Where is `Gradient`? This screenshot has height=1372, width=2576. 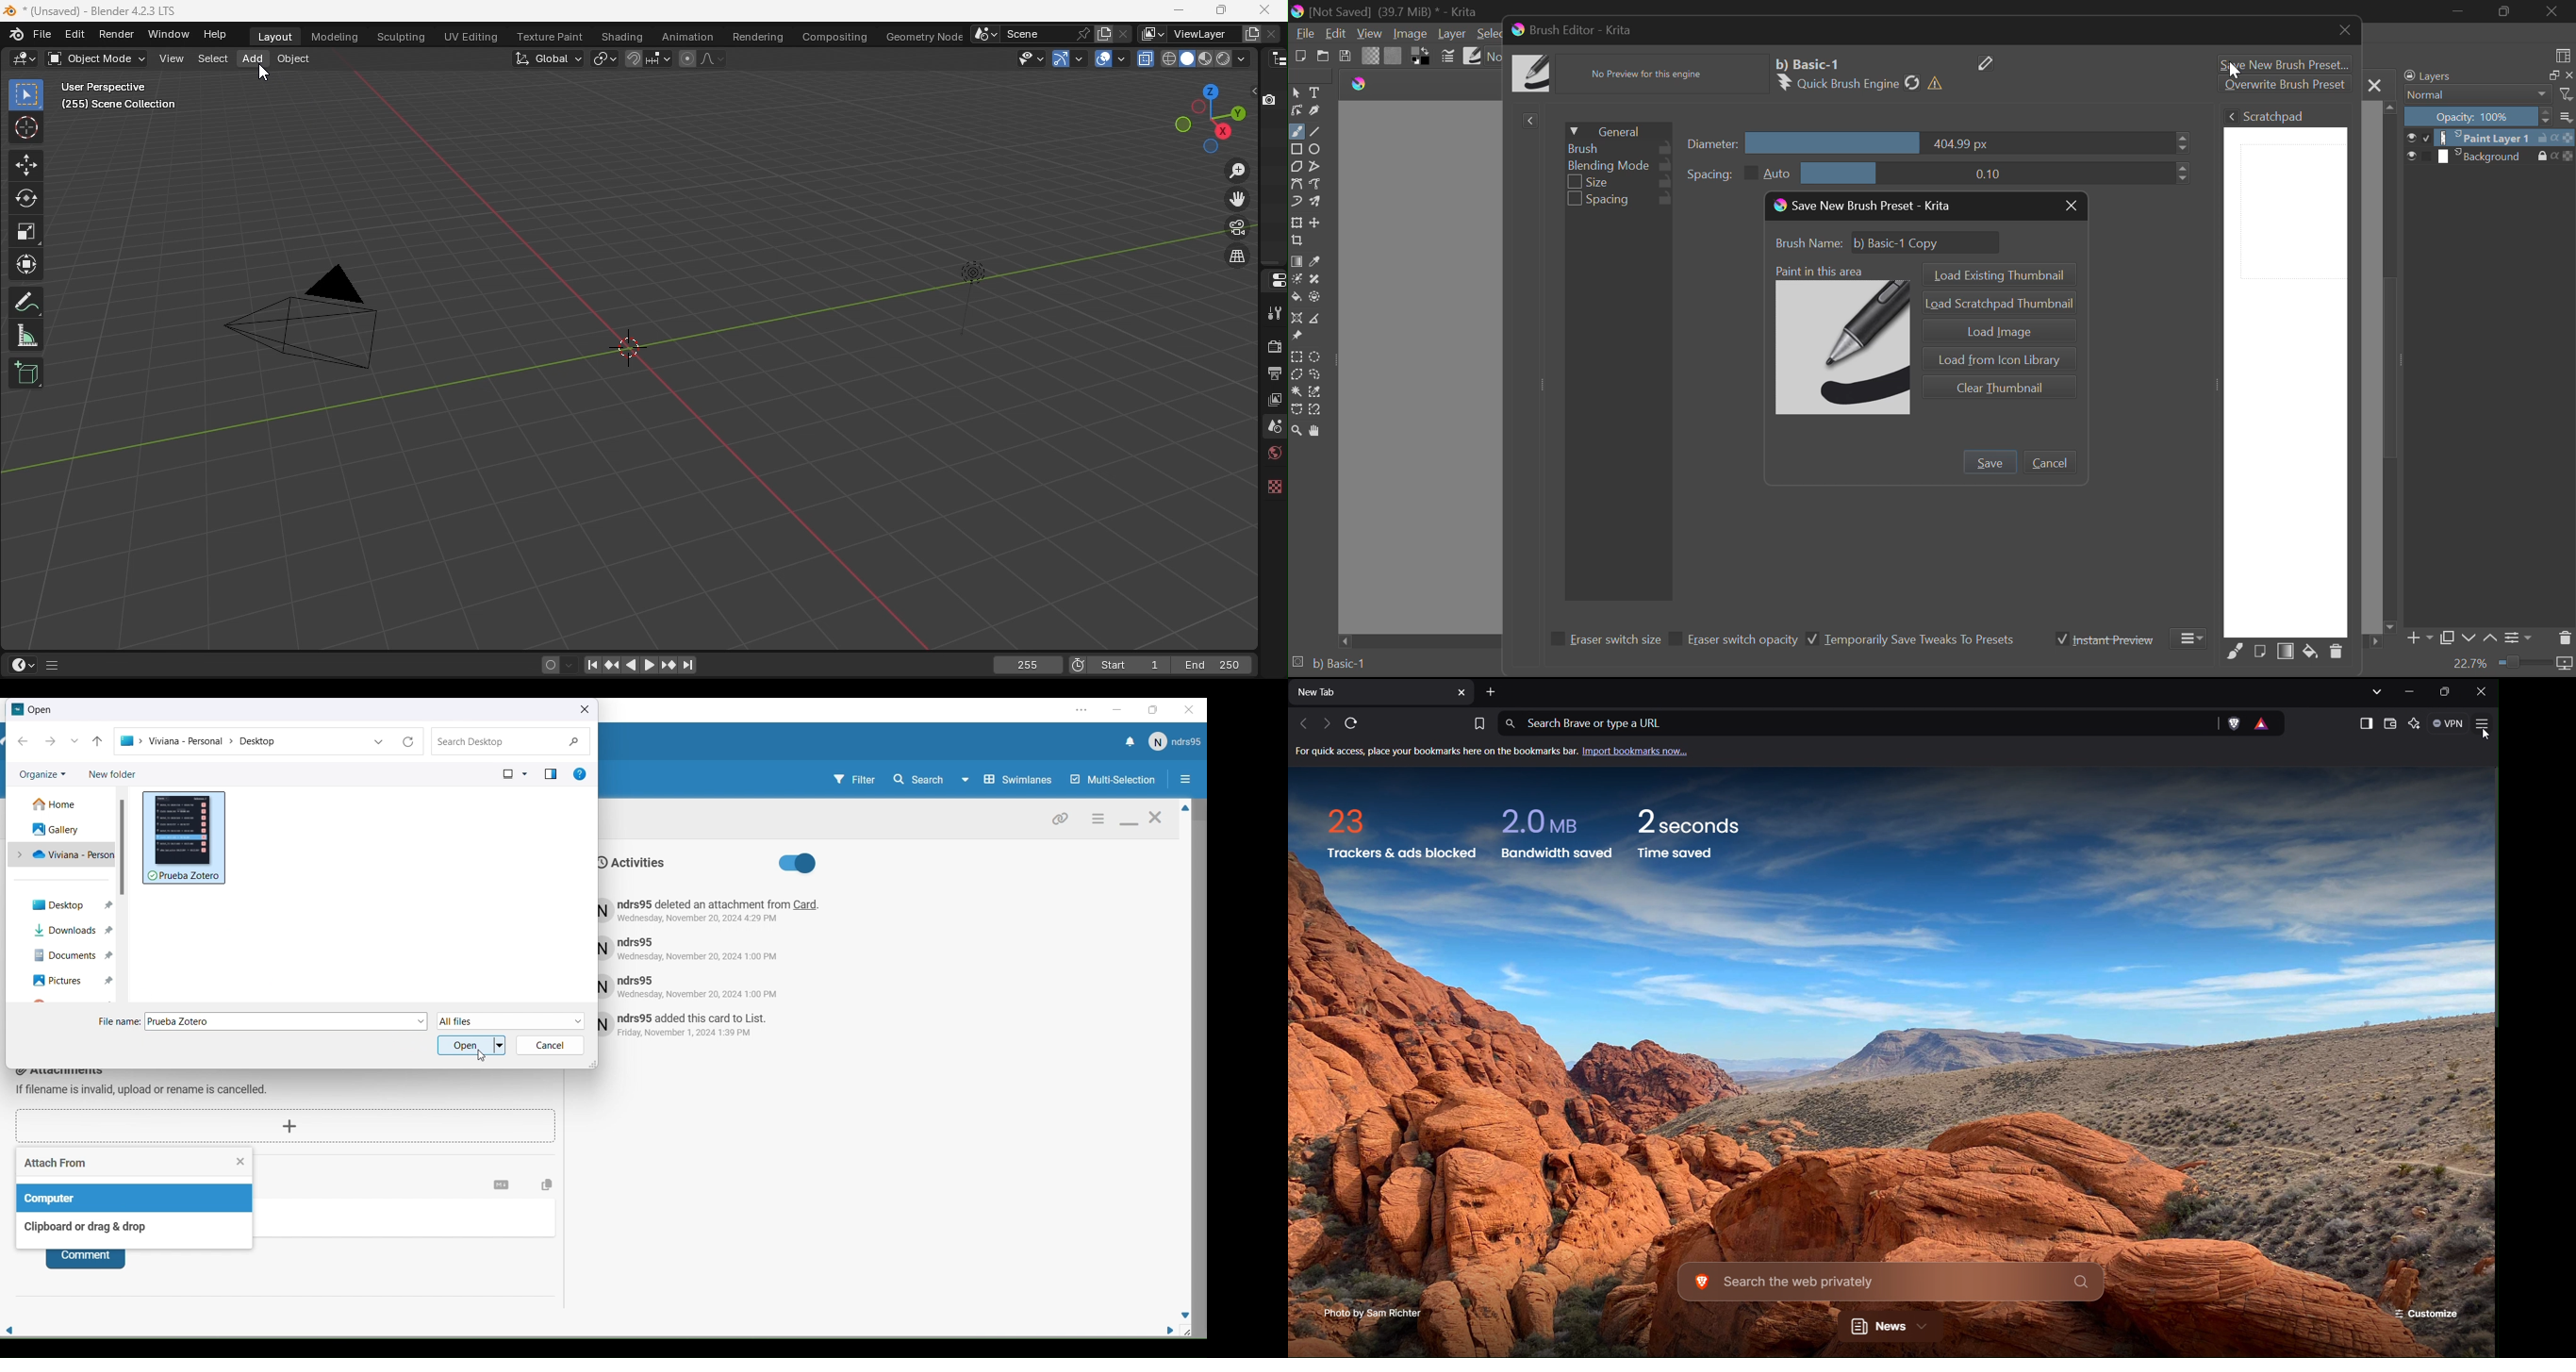 Gradient is located at coordinates (1371, 56).